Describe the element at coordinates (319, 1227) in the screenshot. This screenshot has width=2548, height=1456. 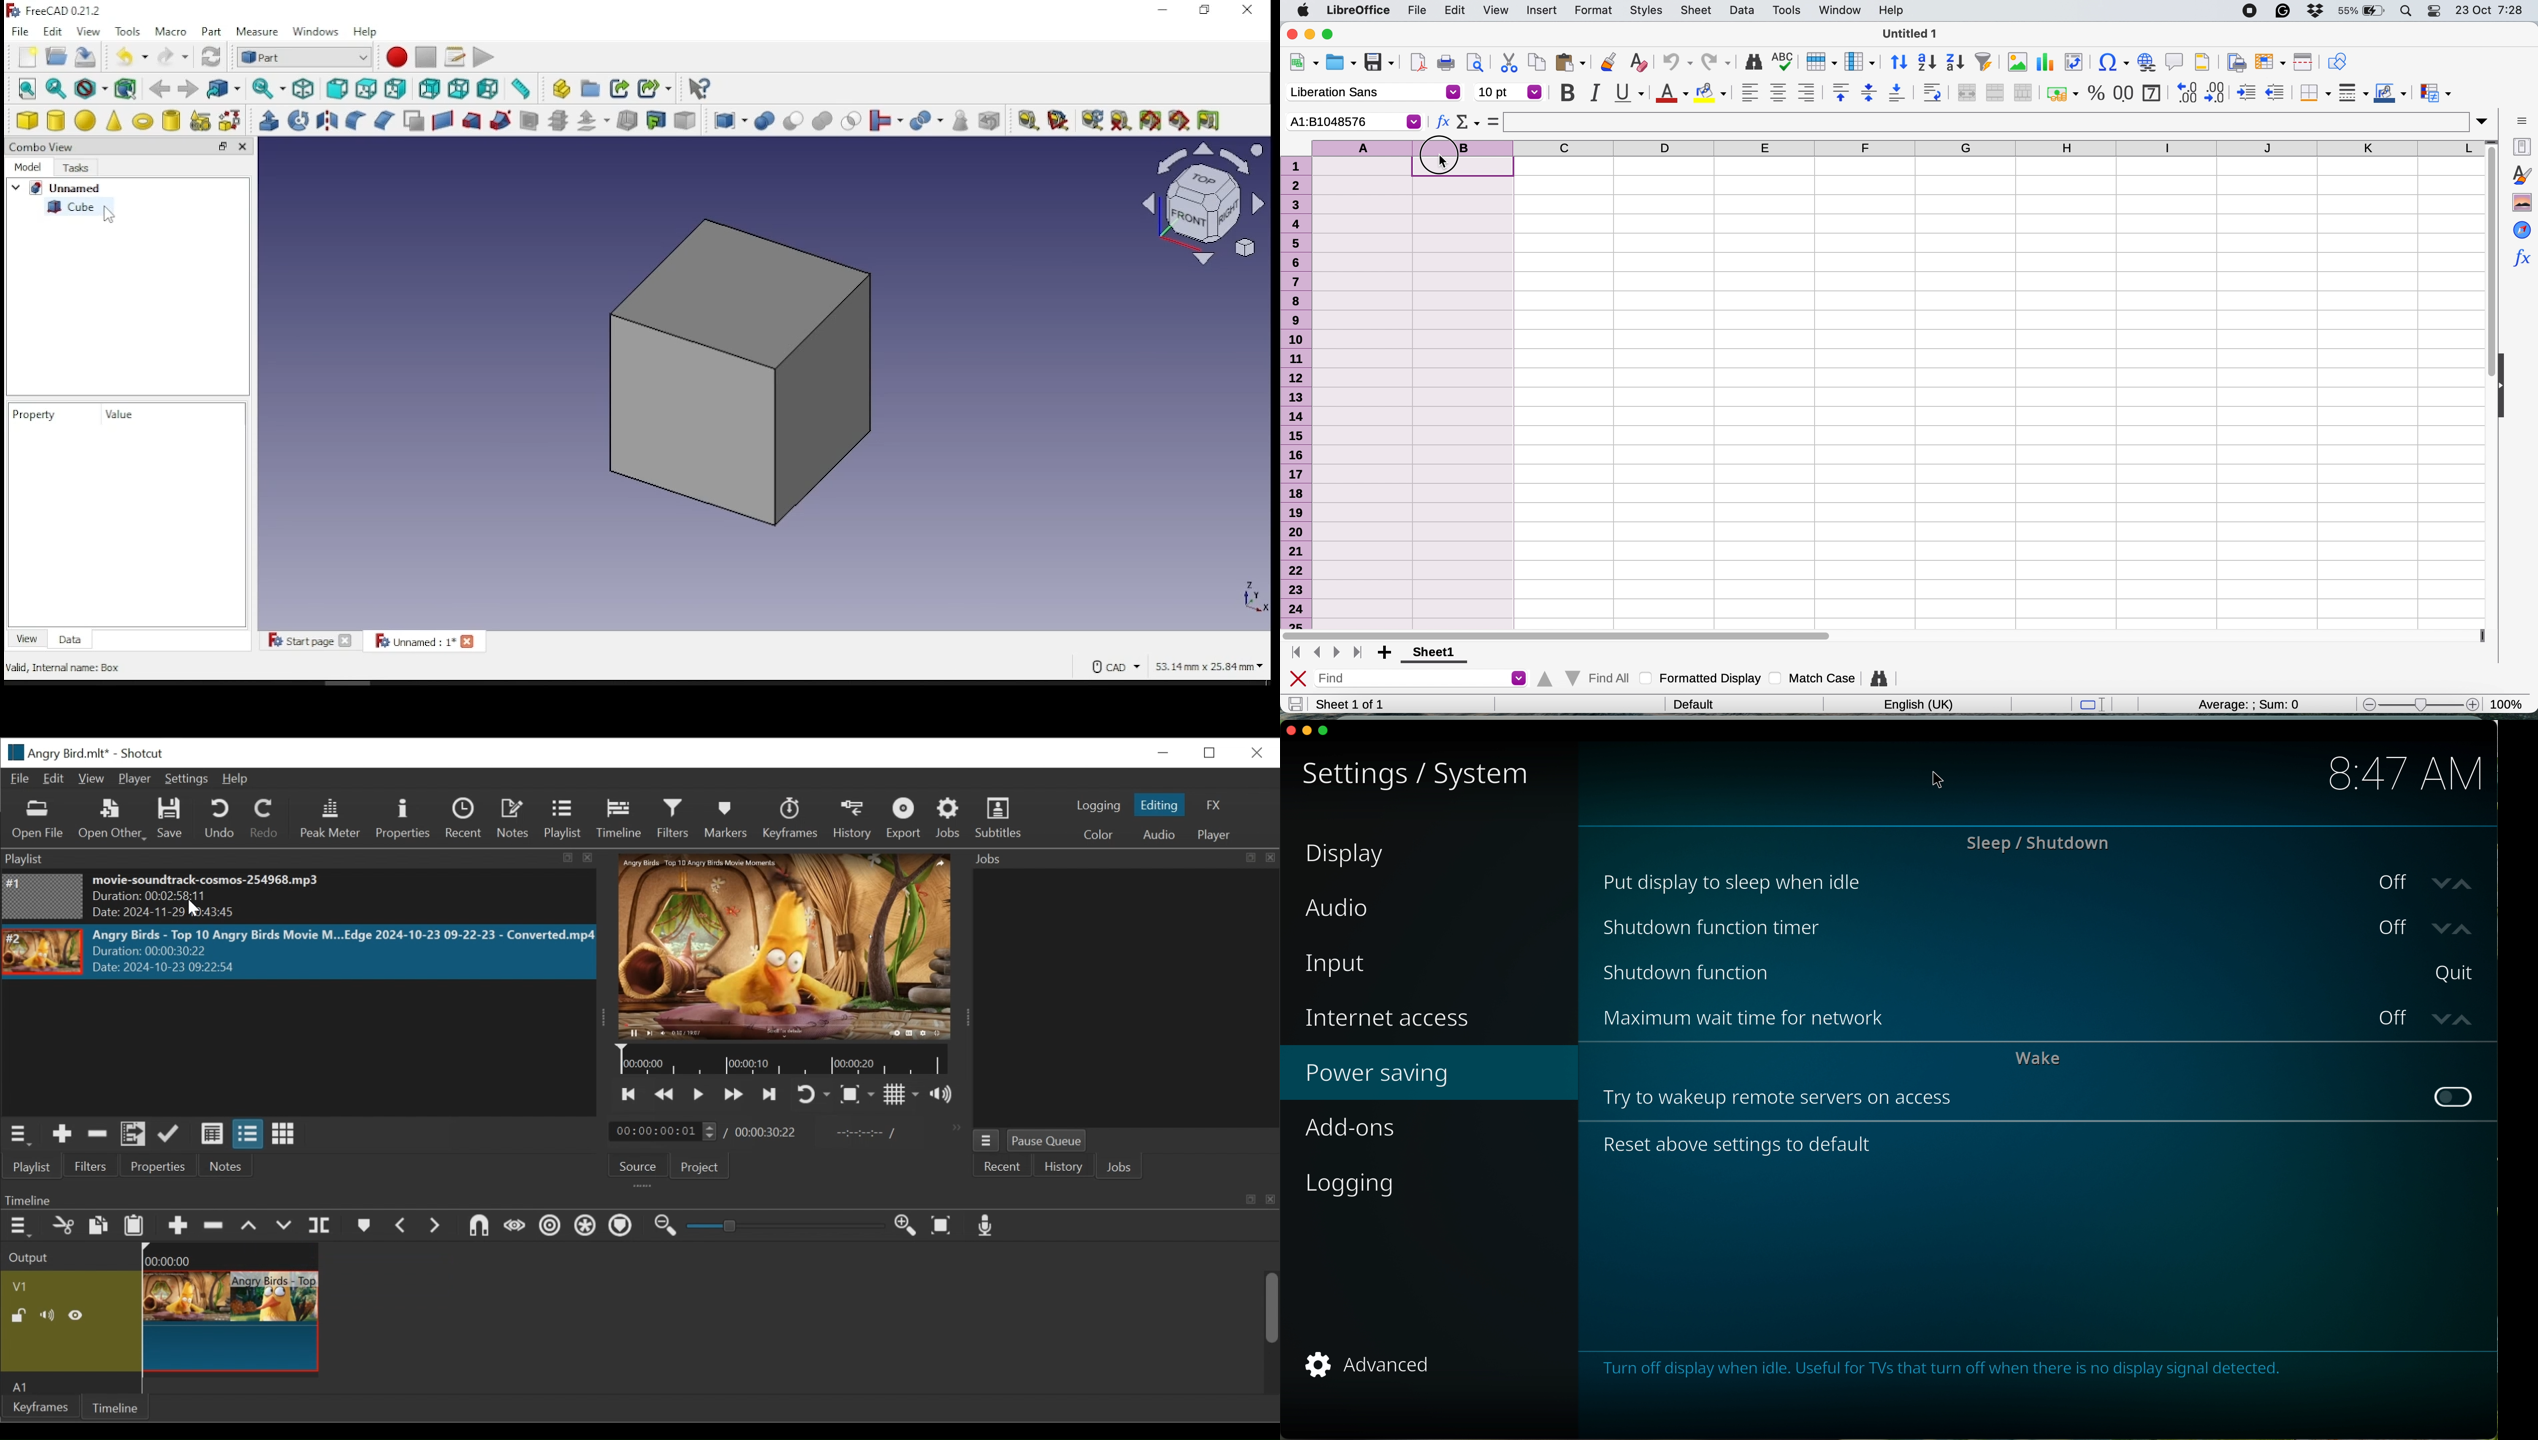
I see `Split Playhead` at that location.